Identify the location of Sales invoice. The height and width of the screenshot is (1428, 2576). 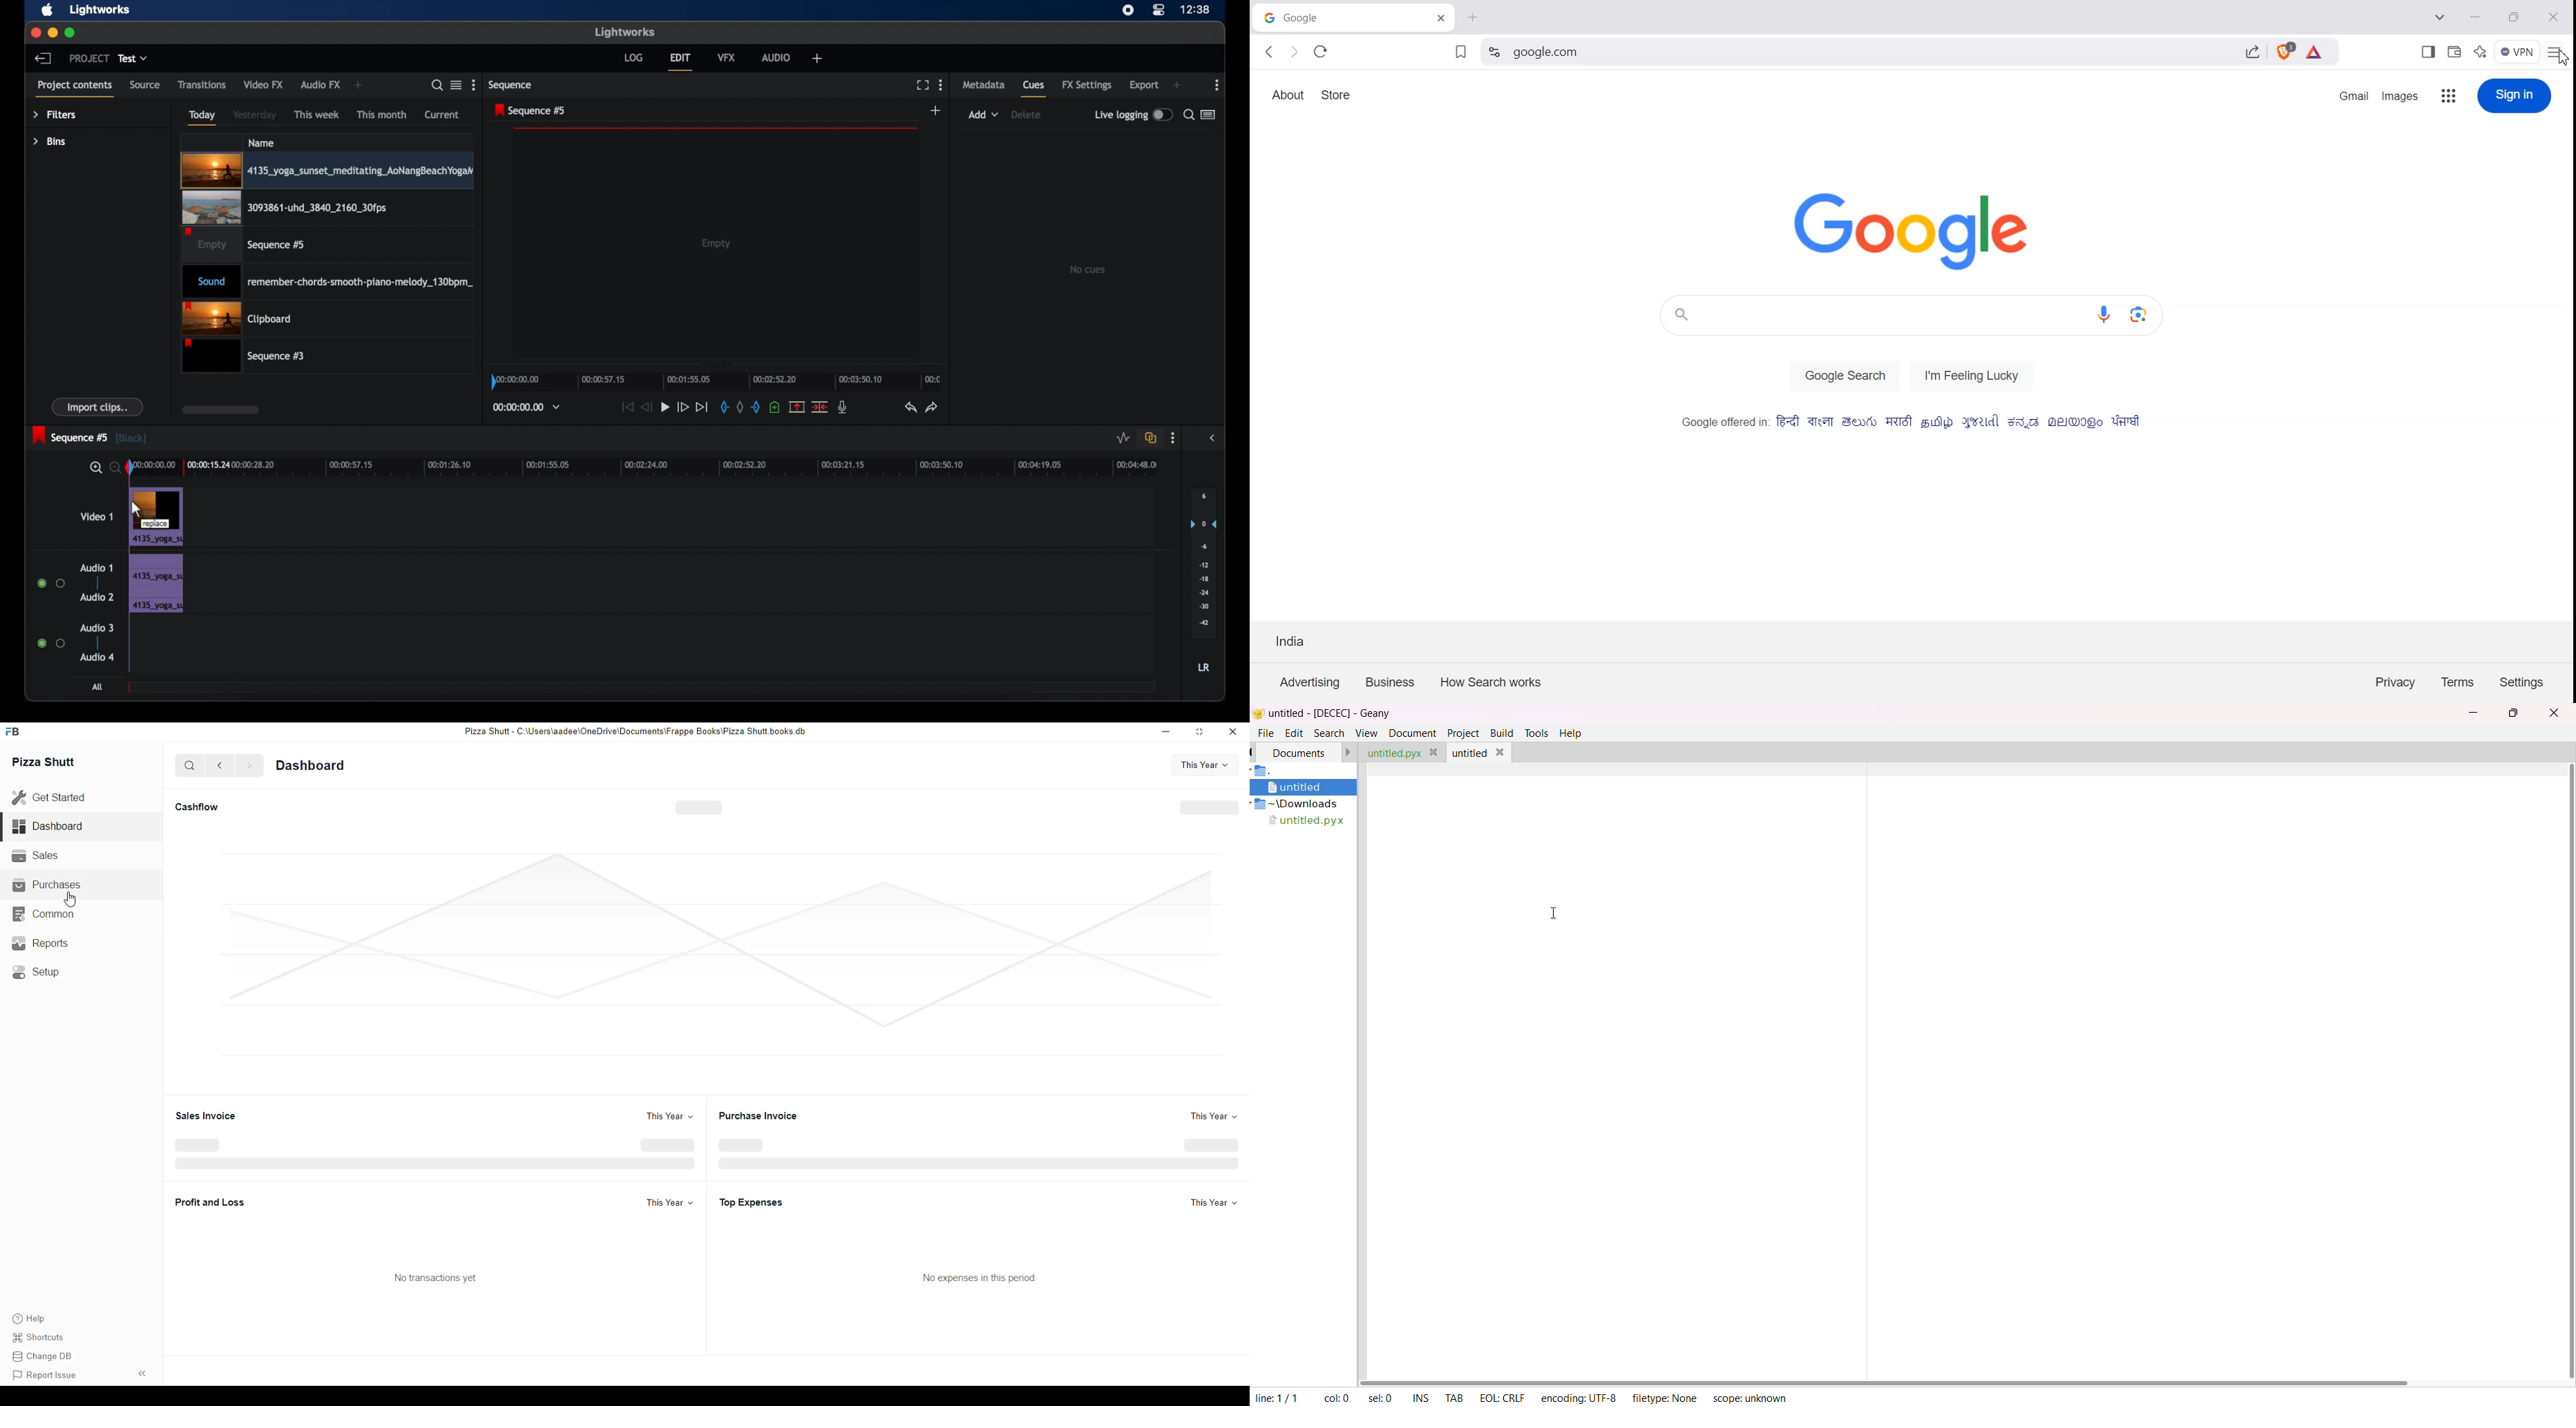
(206, 1116).